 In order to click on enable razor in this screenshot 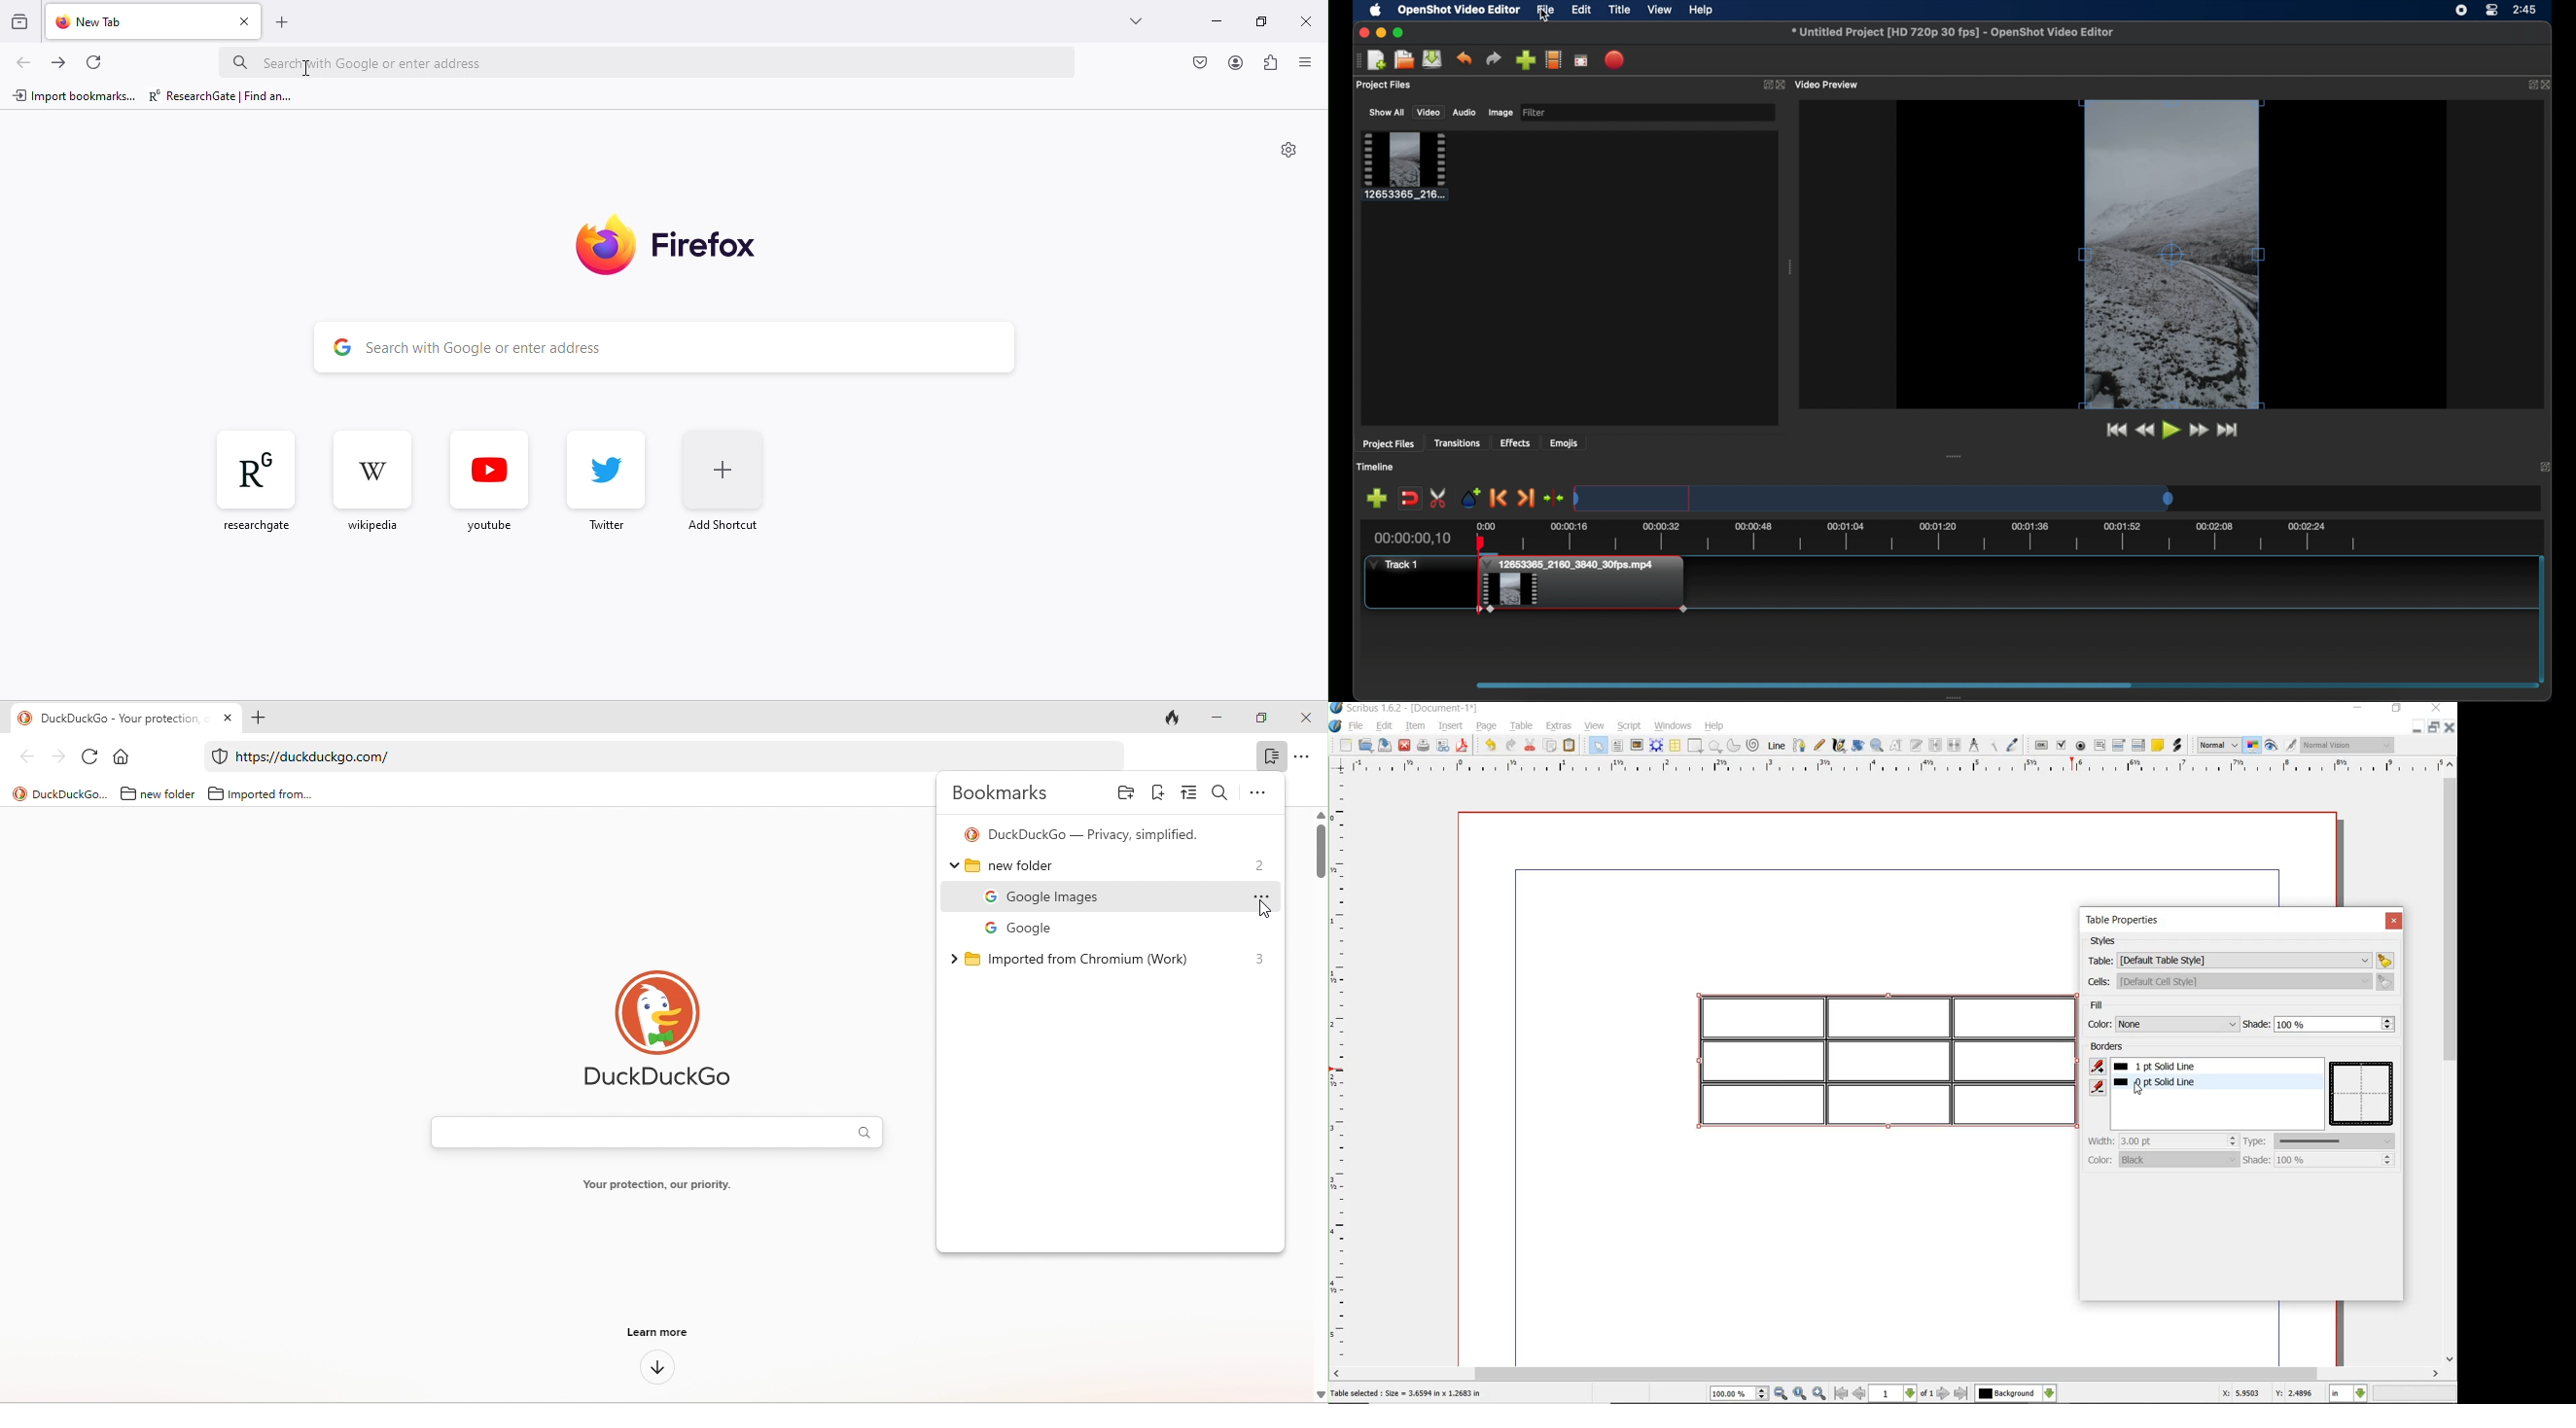, I will do `click(1440, 497)`.